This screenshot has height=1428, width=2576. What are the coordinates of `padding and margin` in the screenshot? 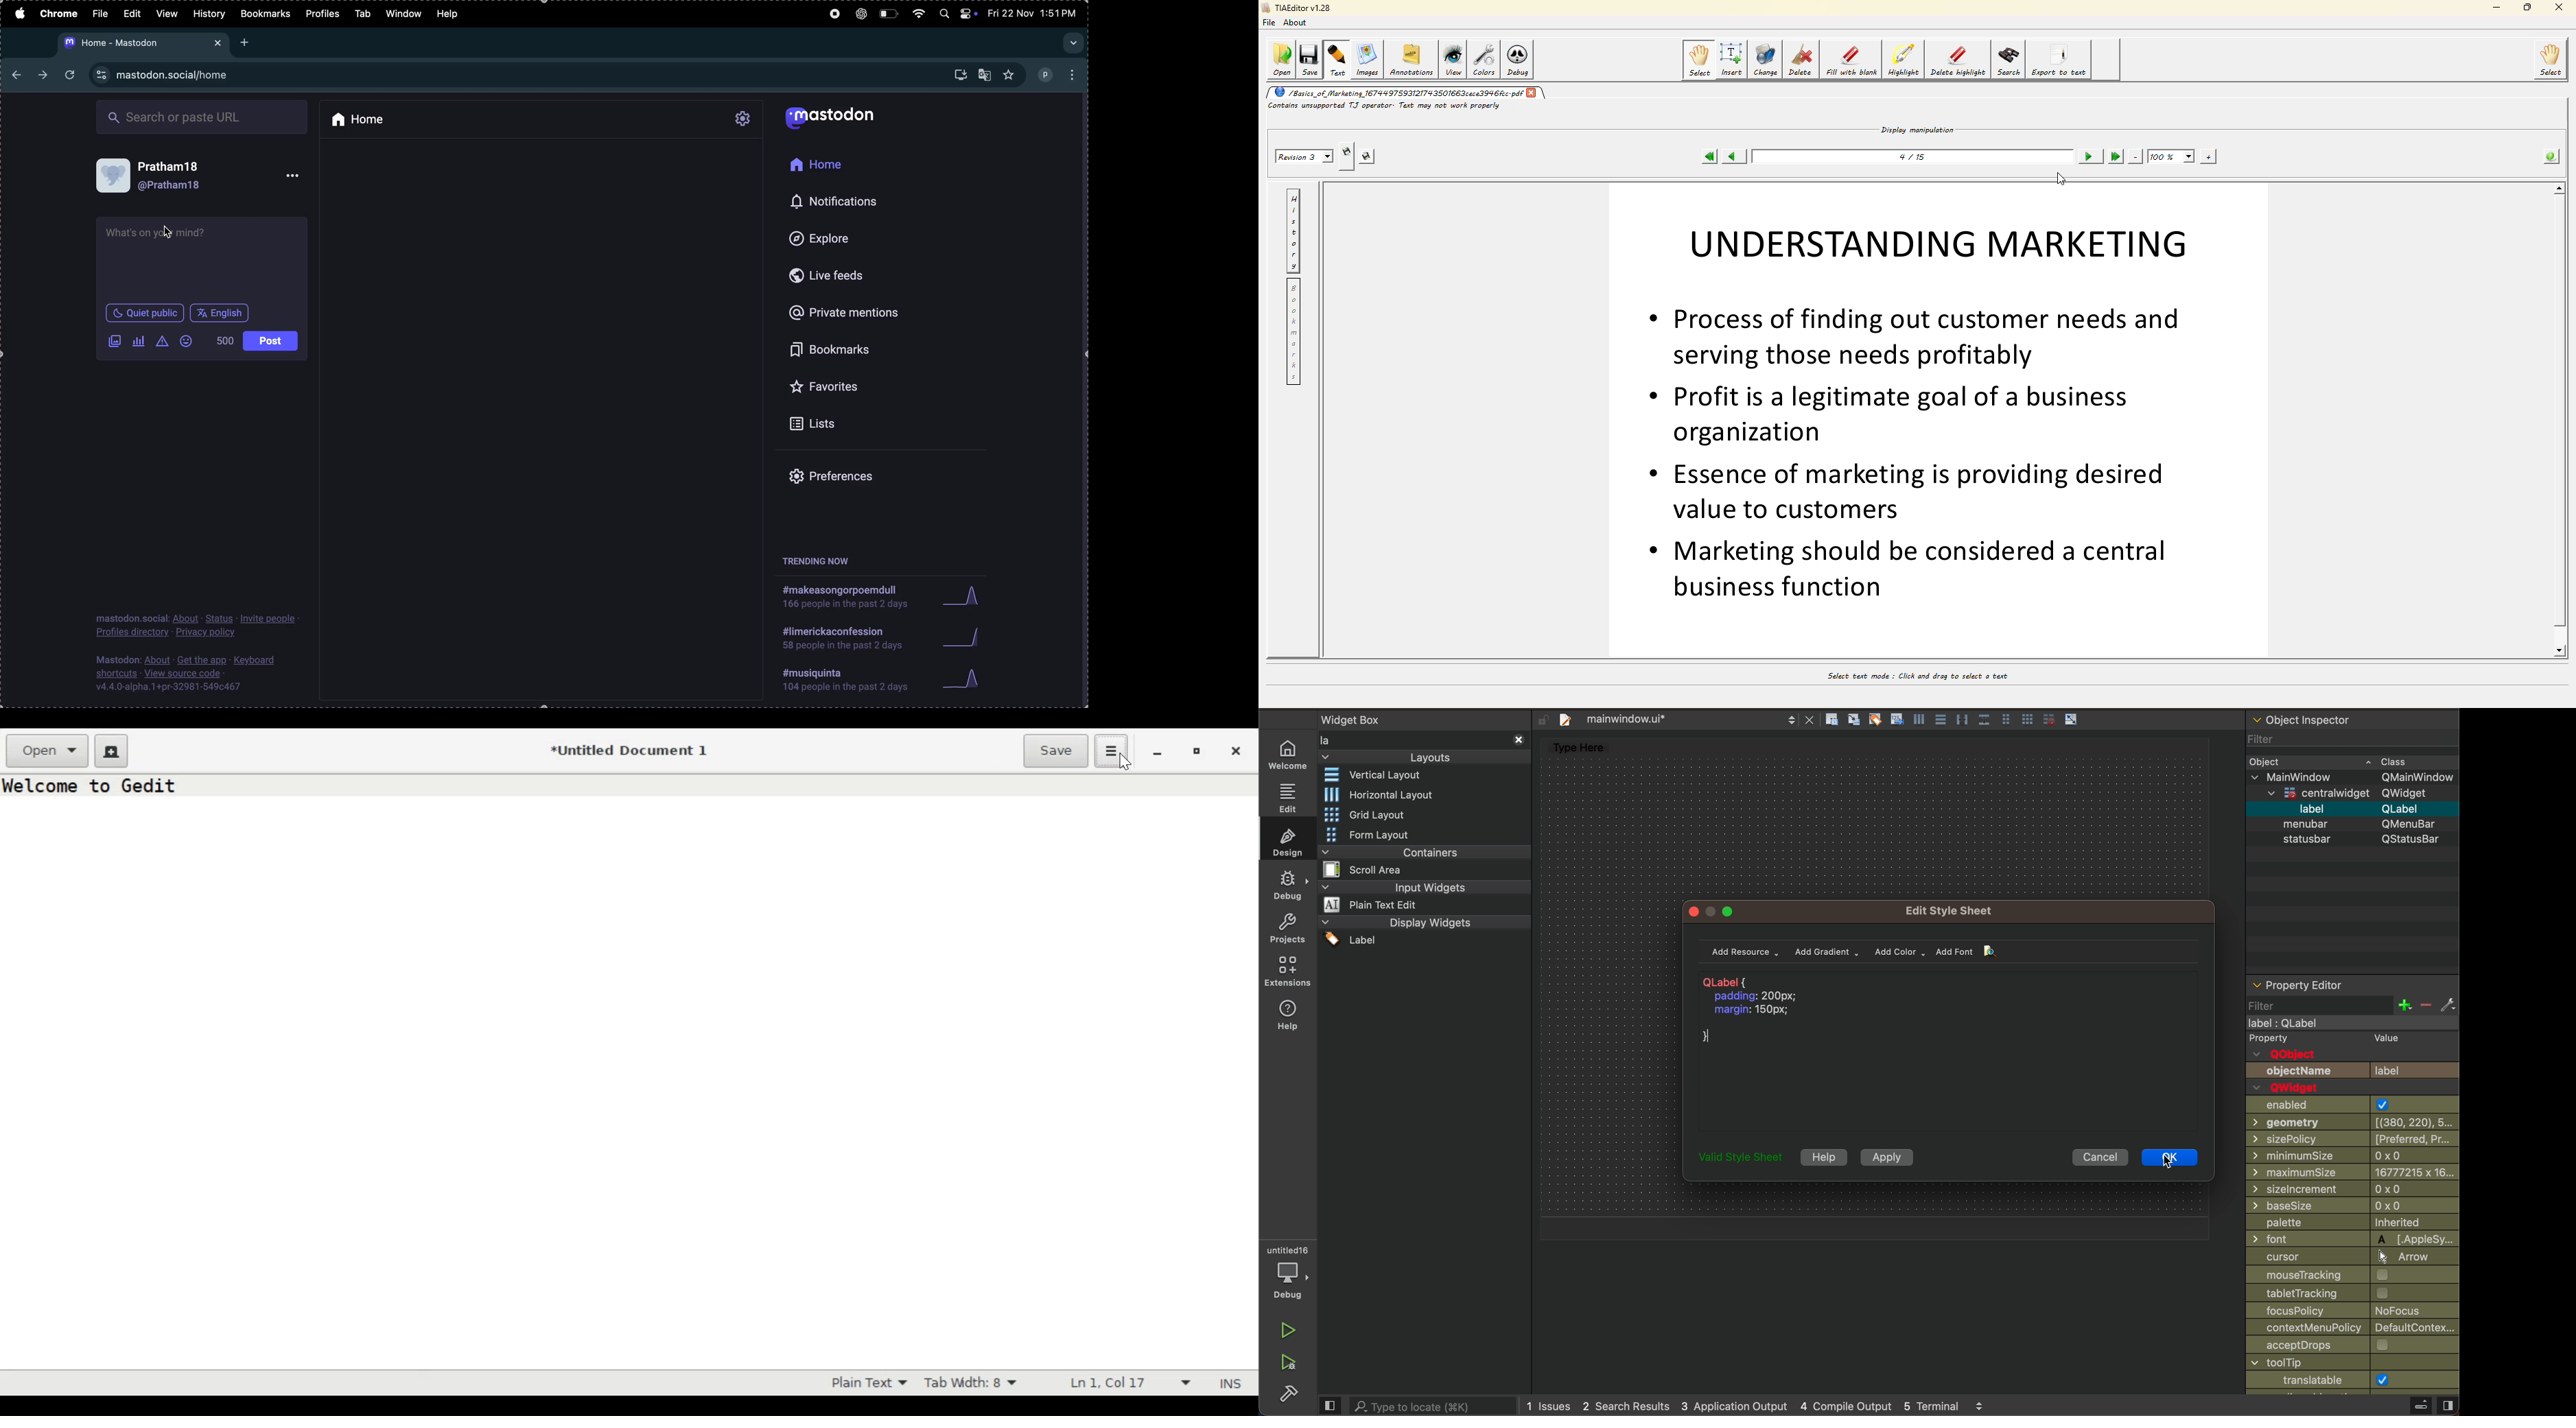 It's located at (1768, 1009).